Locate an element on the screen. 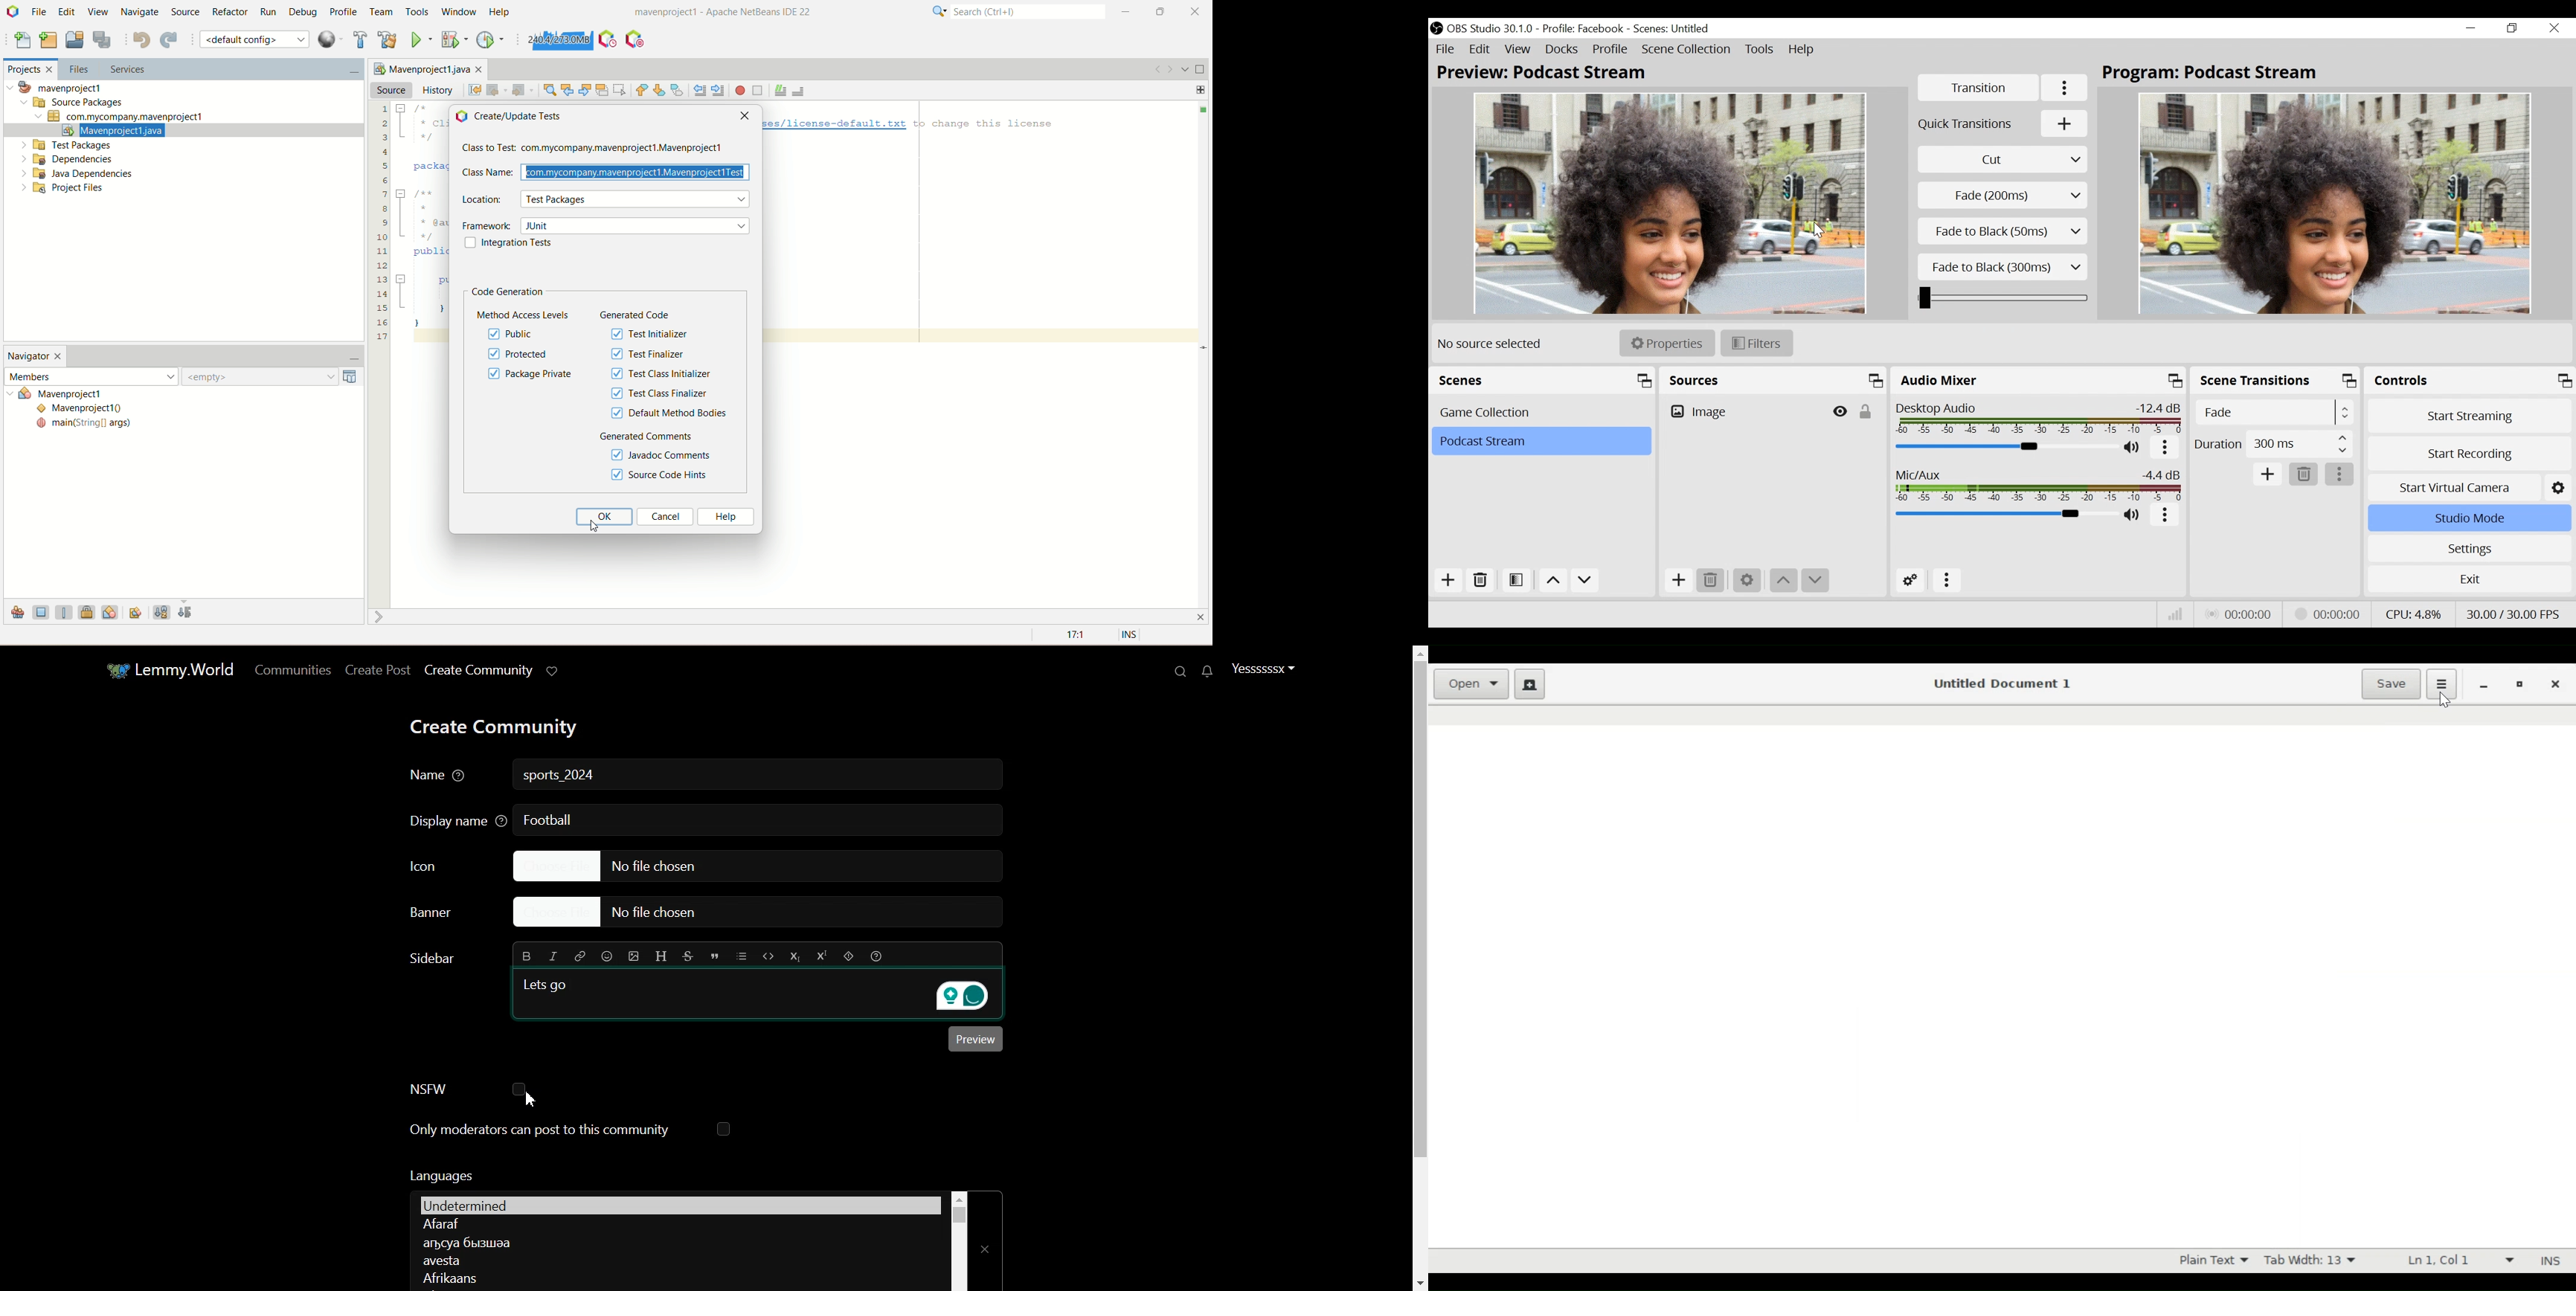 This screenshot has width=2576, height=1316. List is located at coordinates (742, 956).